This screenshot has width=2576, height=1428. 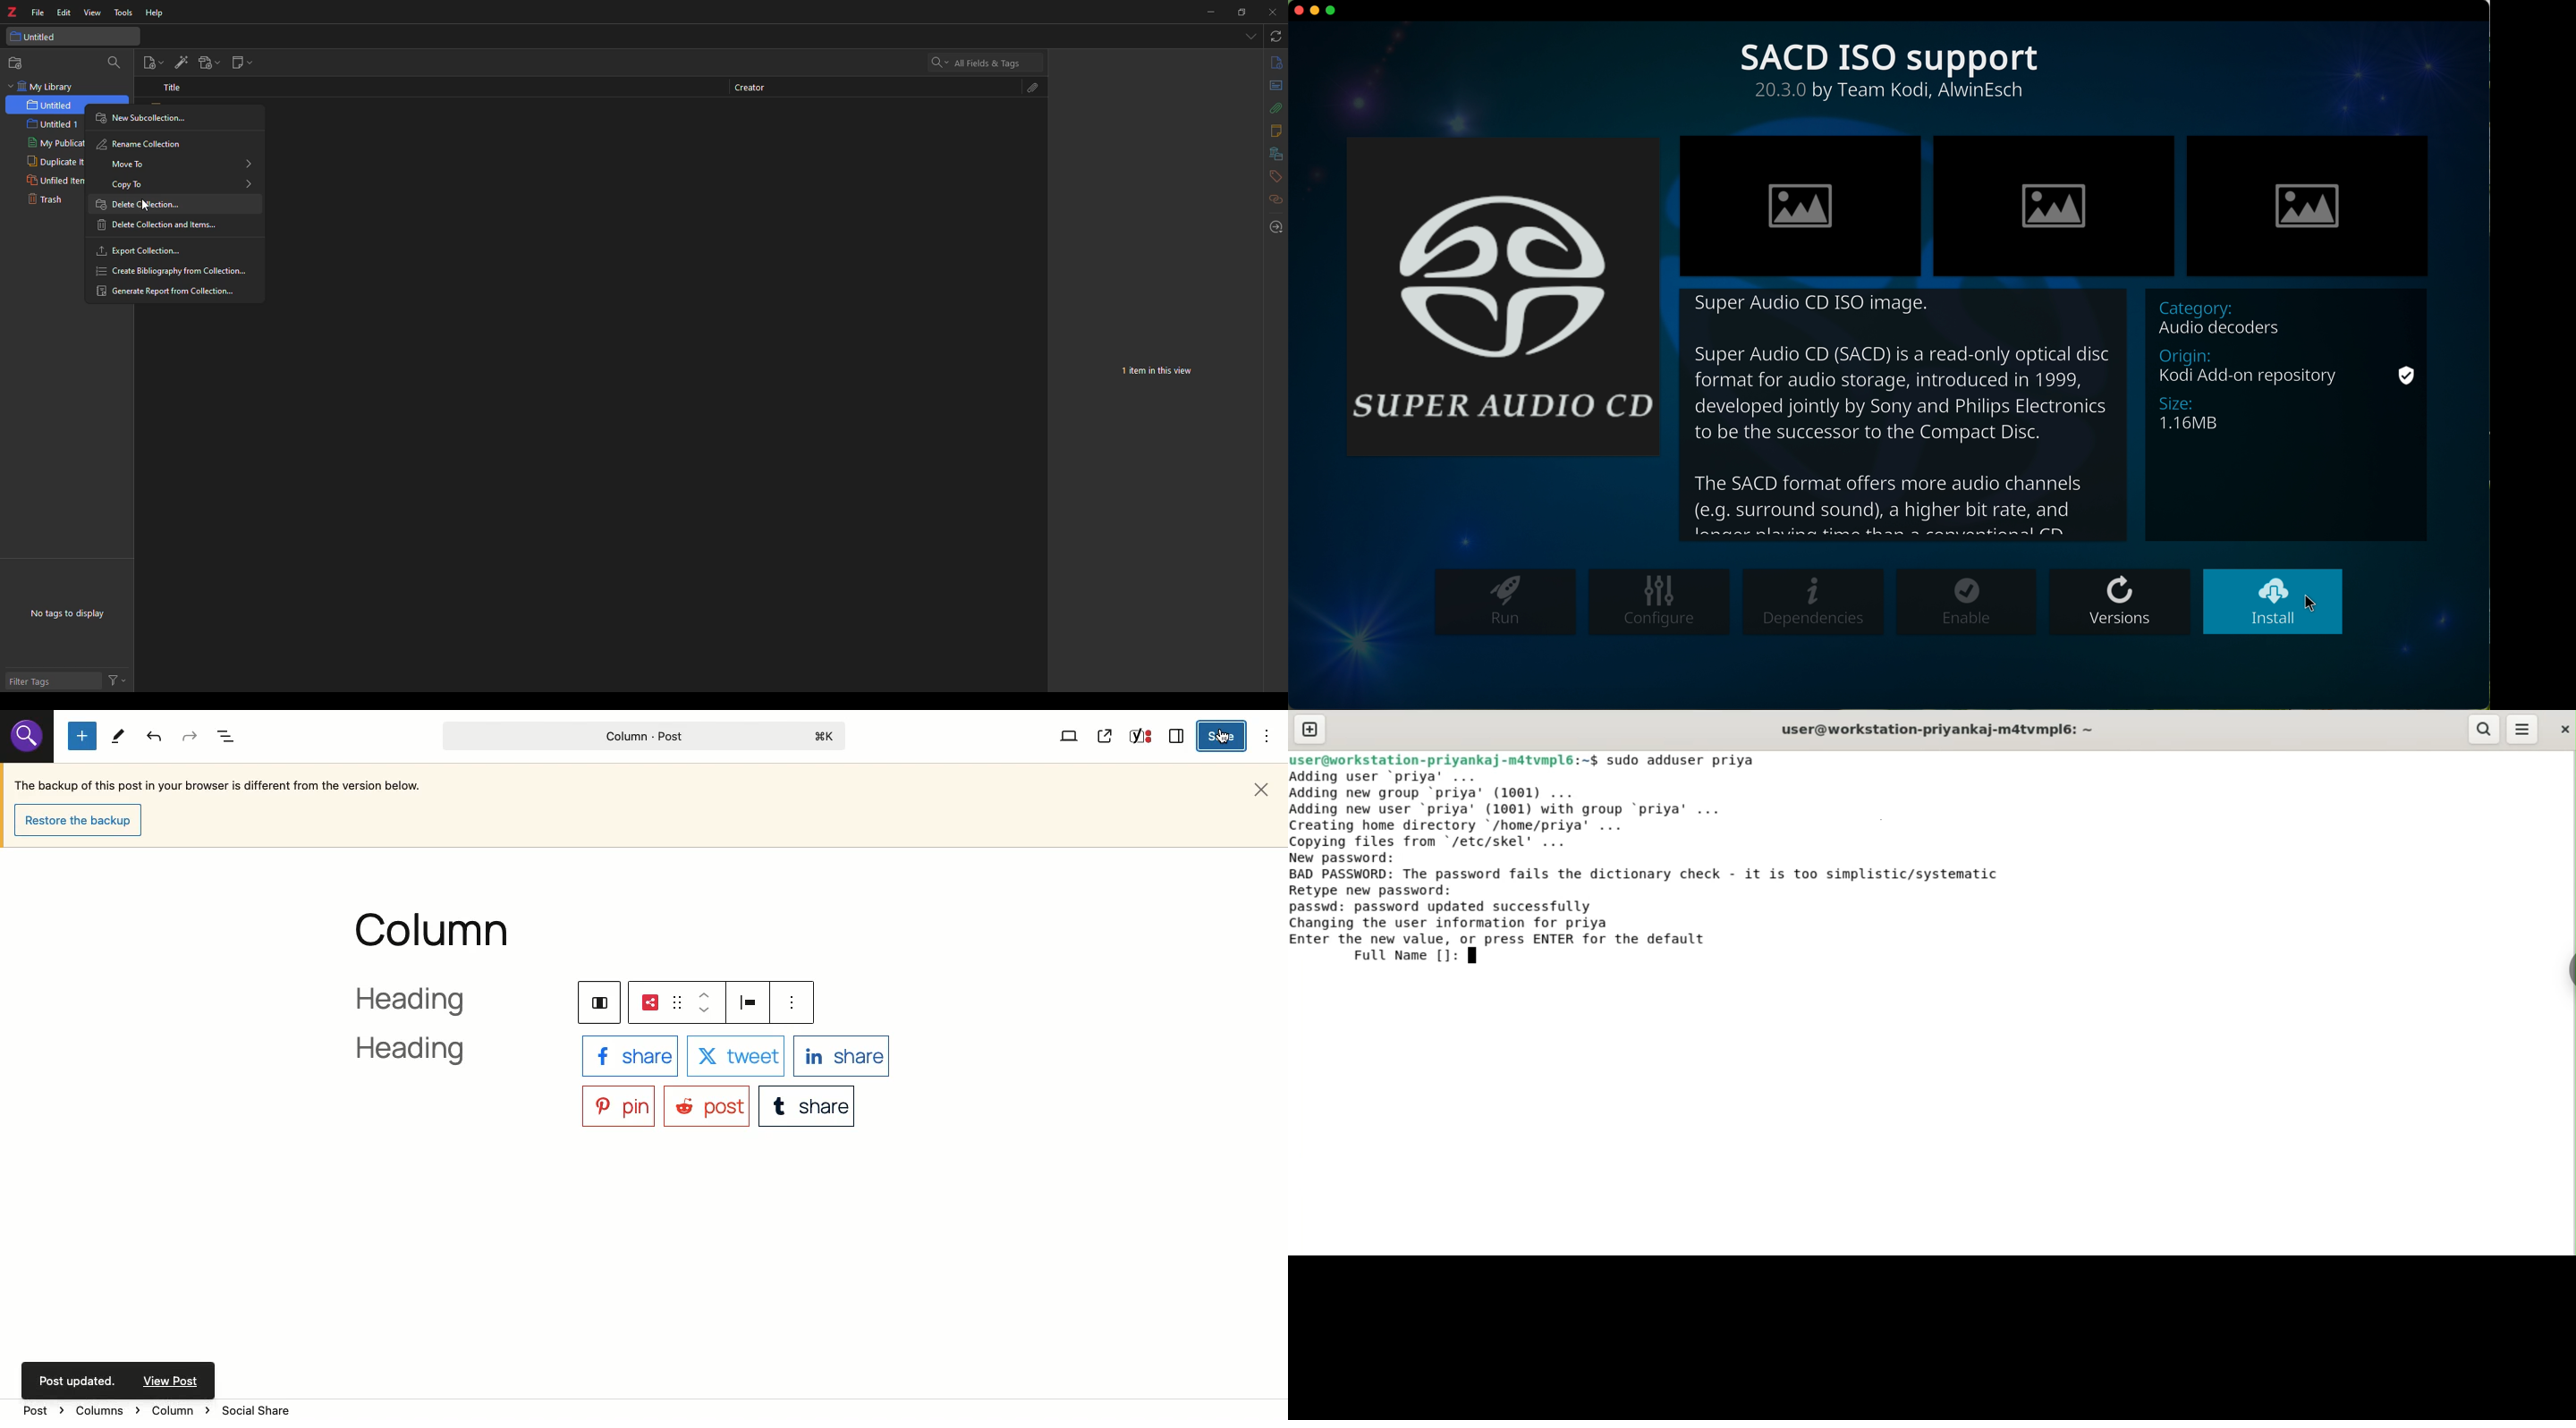 I want to click on new note, so click(x=243, y=62).